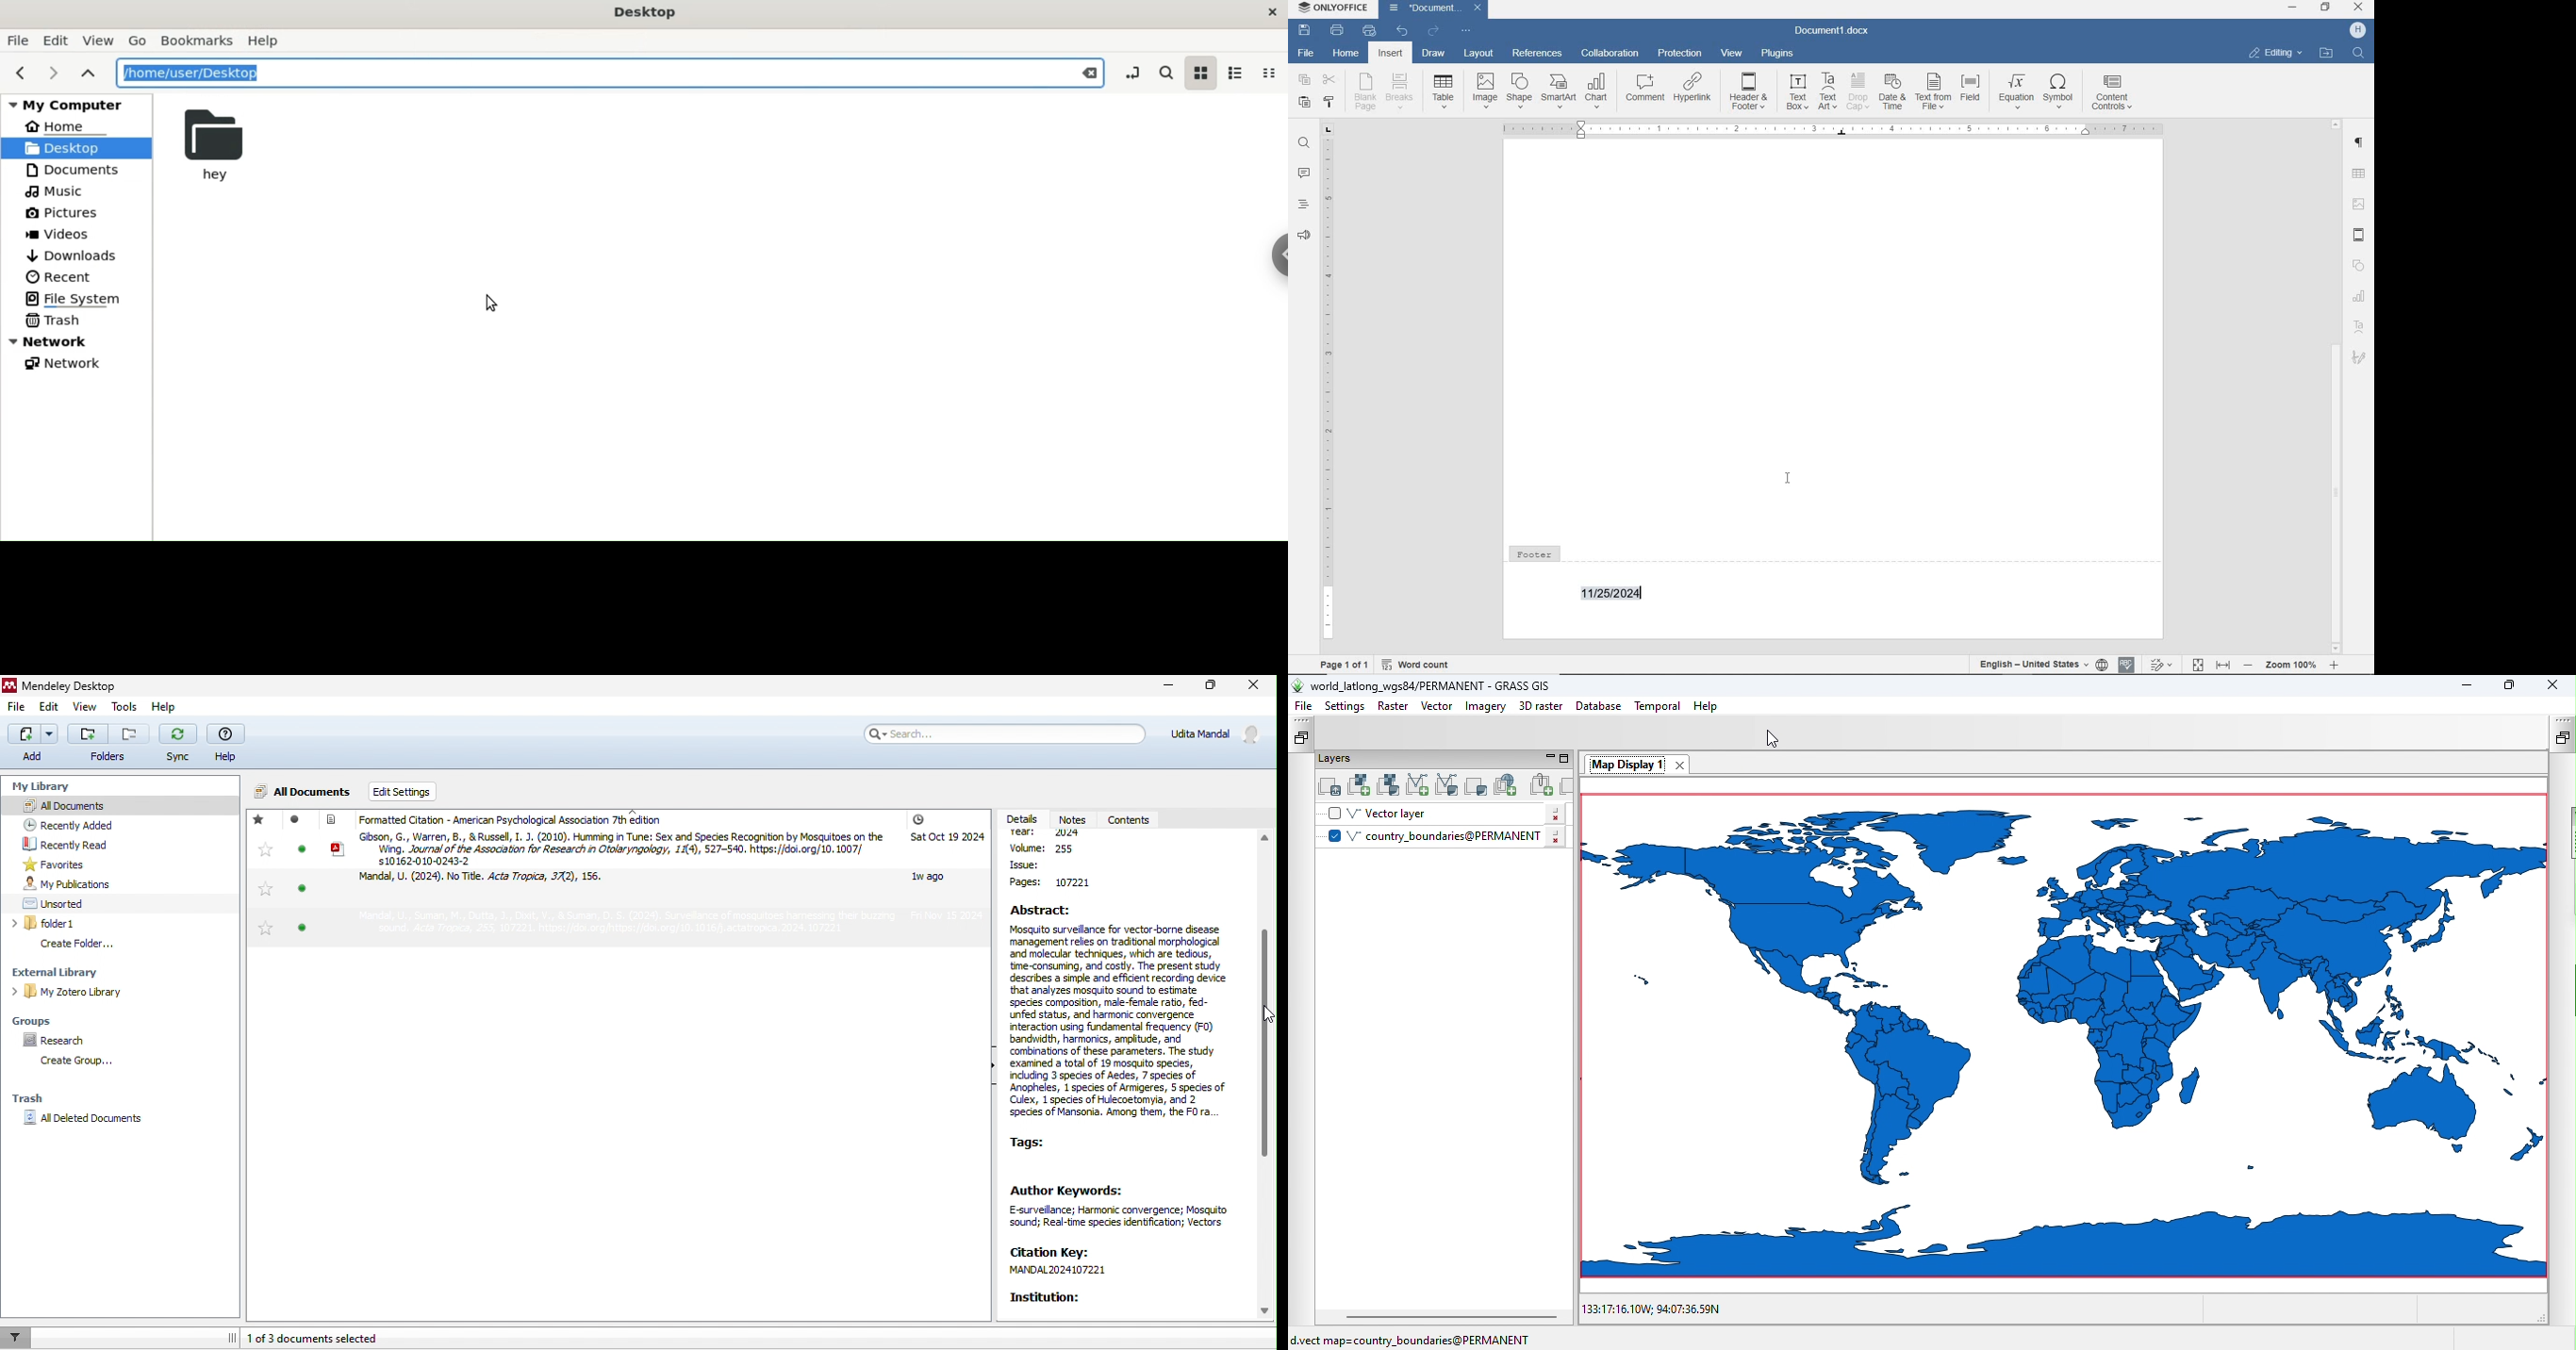  Describe the element at coordinates (1002, 733) in the screenshot. I see `search bar` at that location.